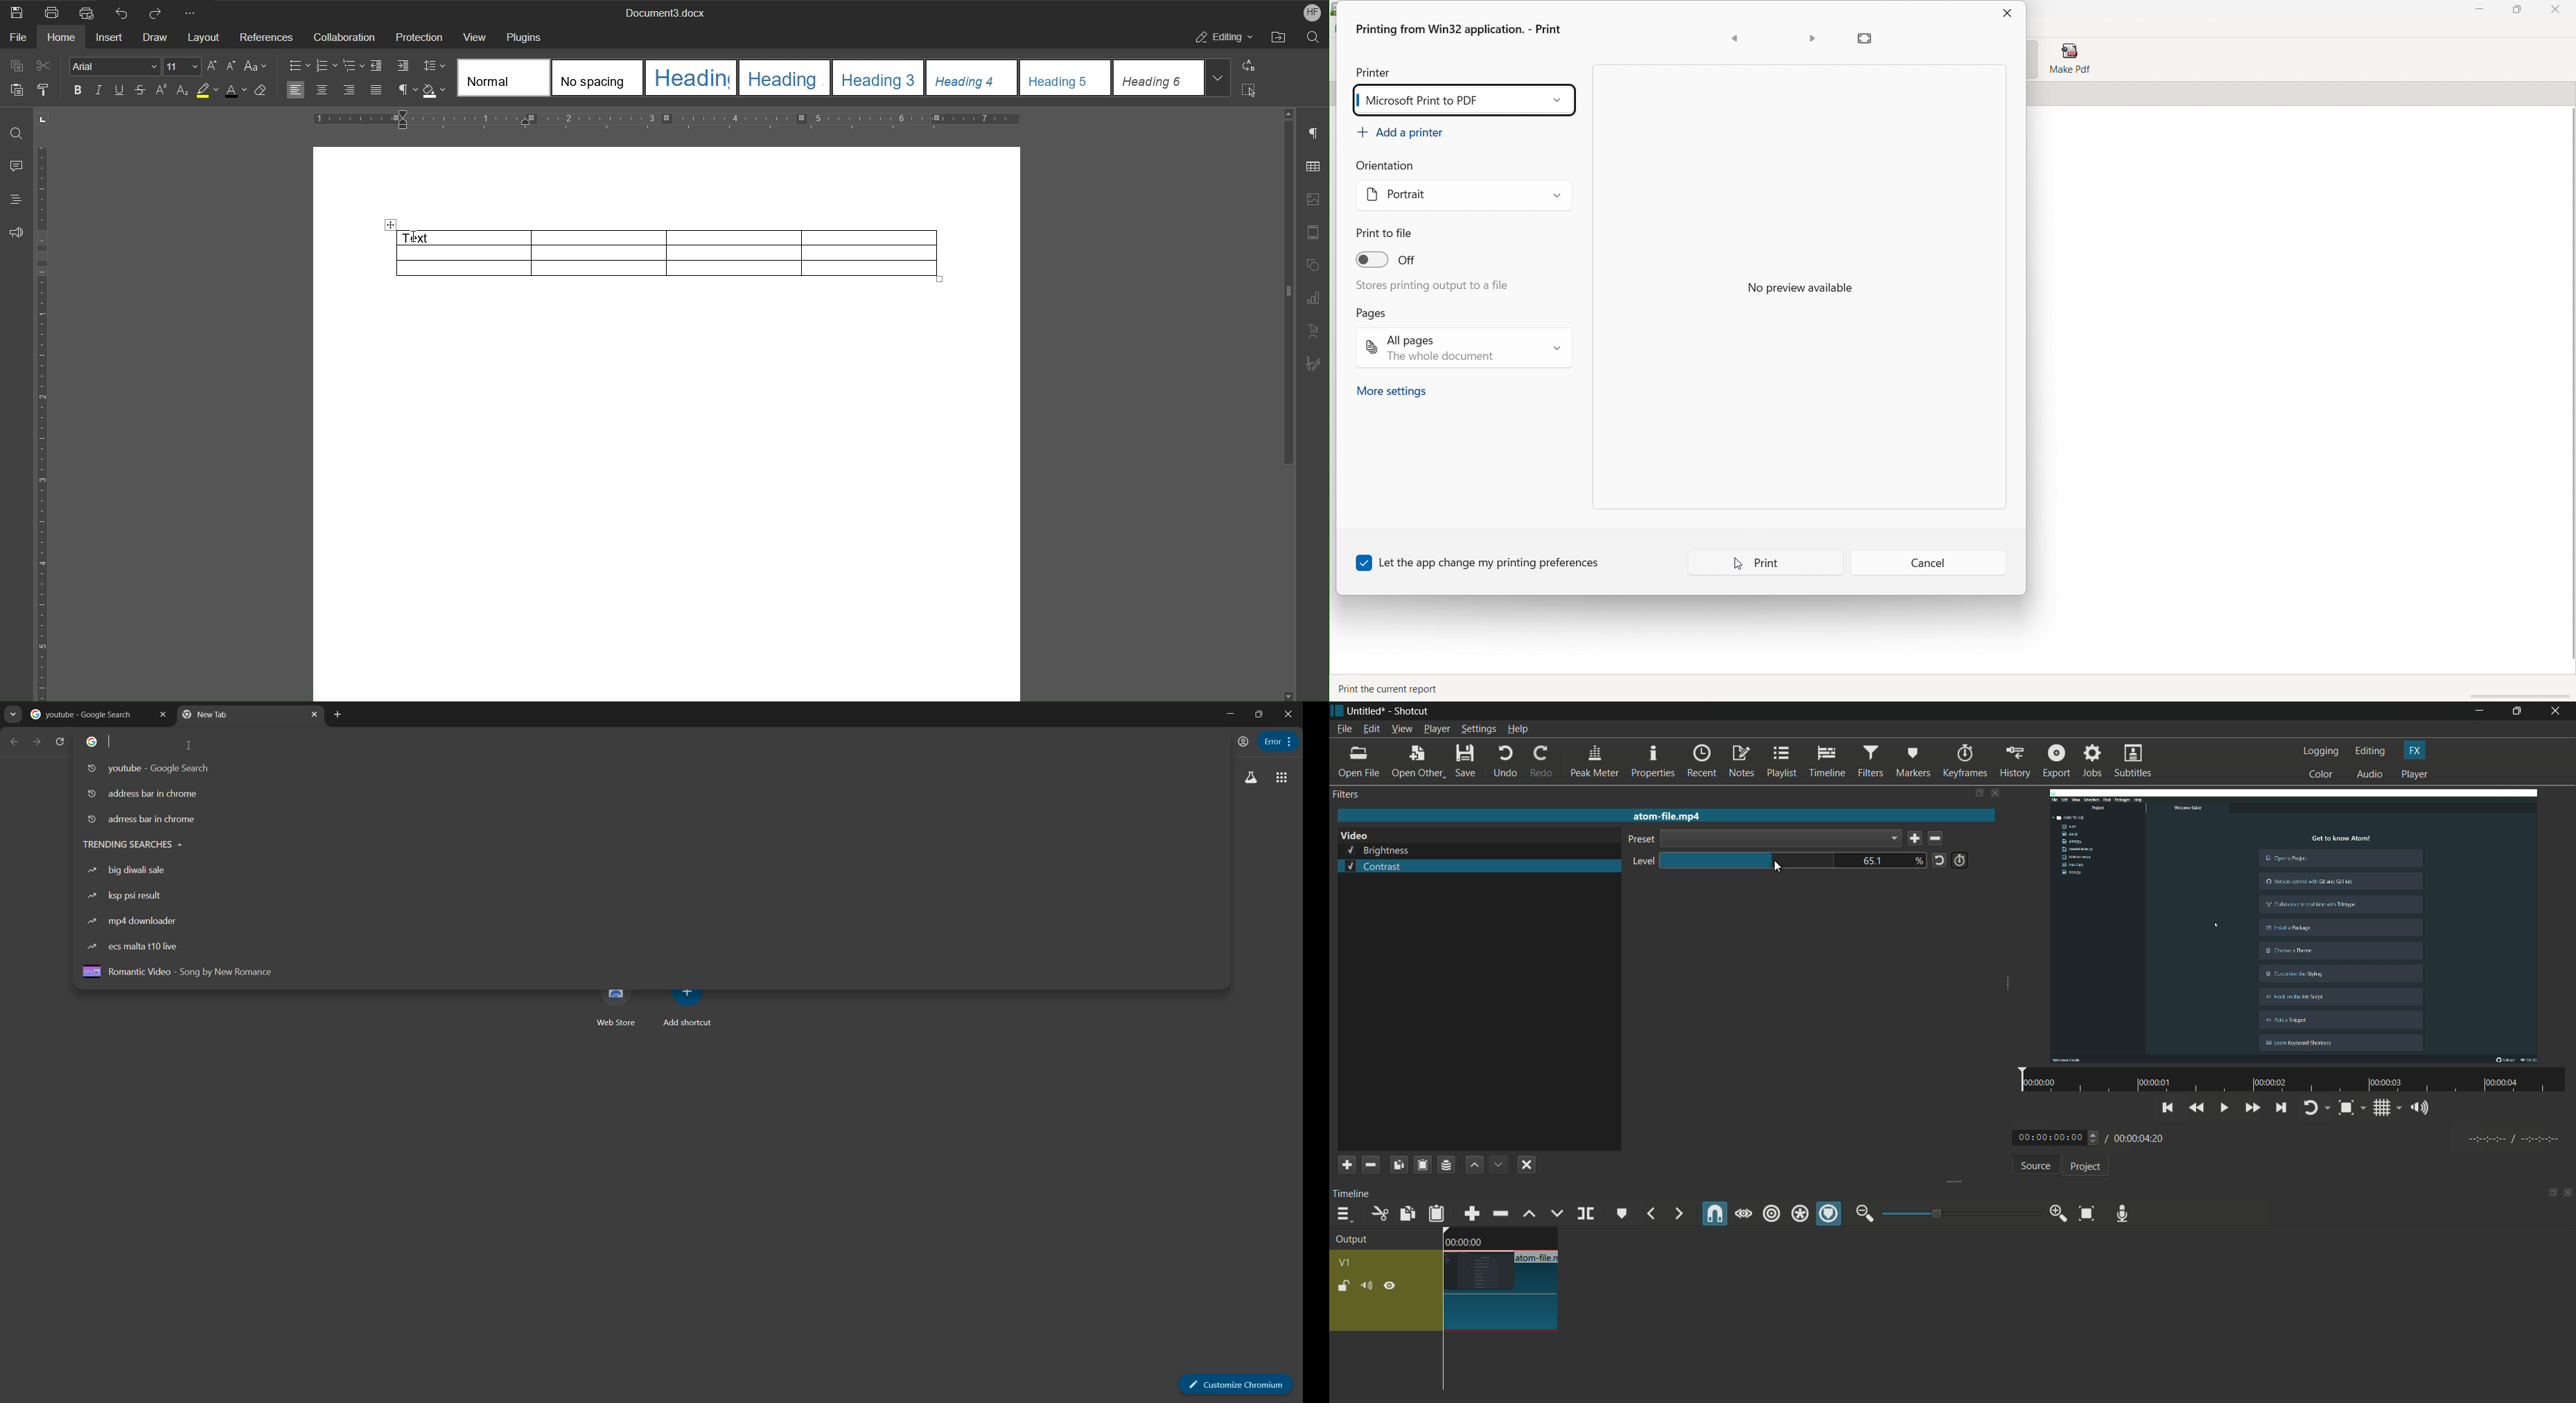 This screenshot has height=1428, width=2576. Describe the element at coordinates (1929, 564) in the screenshot. I see `cancel` at that location.